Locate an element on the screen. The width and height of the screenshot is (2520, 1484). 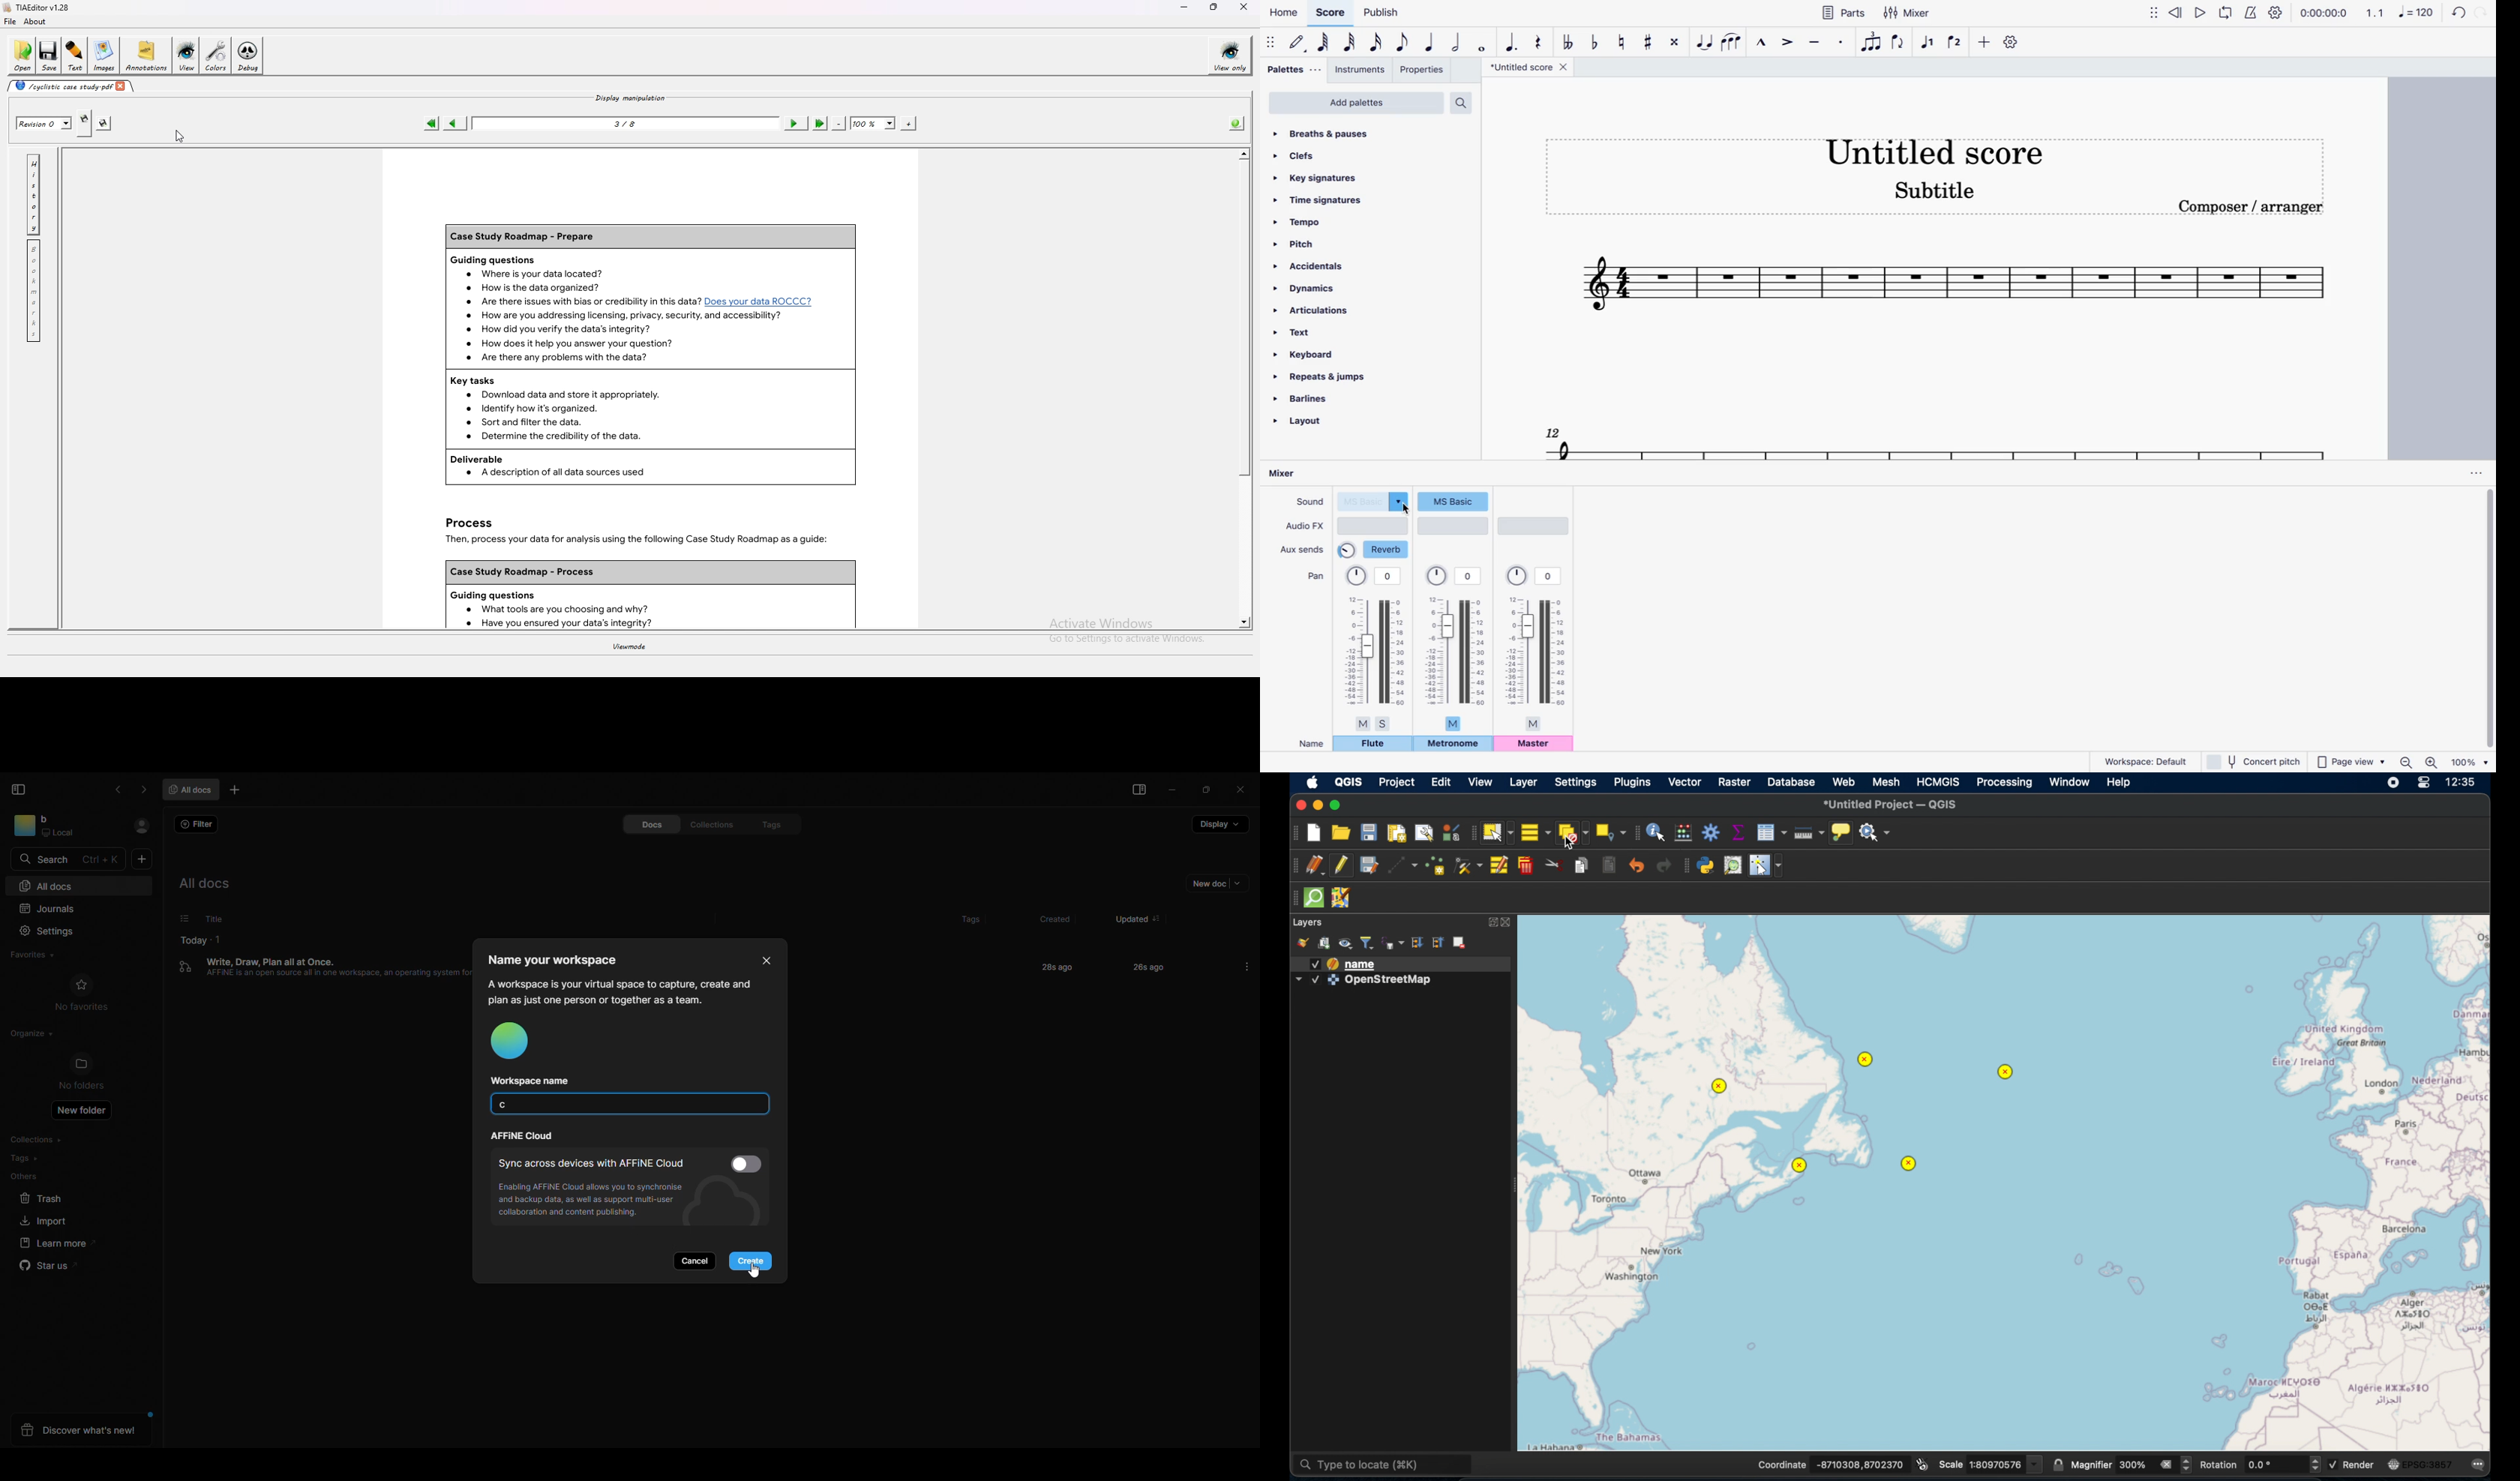
HCMGIS is located at coordinates (1938, 782).